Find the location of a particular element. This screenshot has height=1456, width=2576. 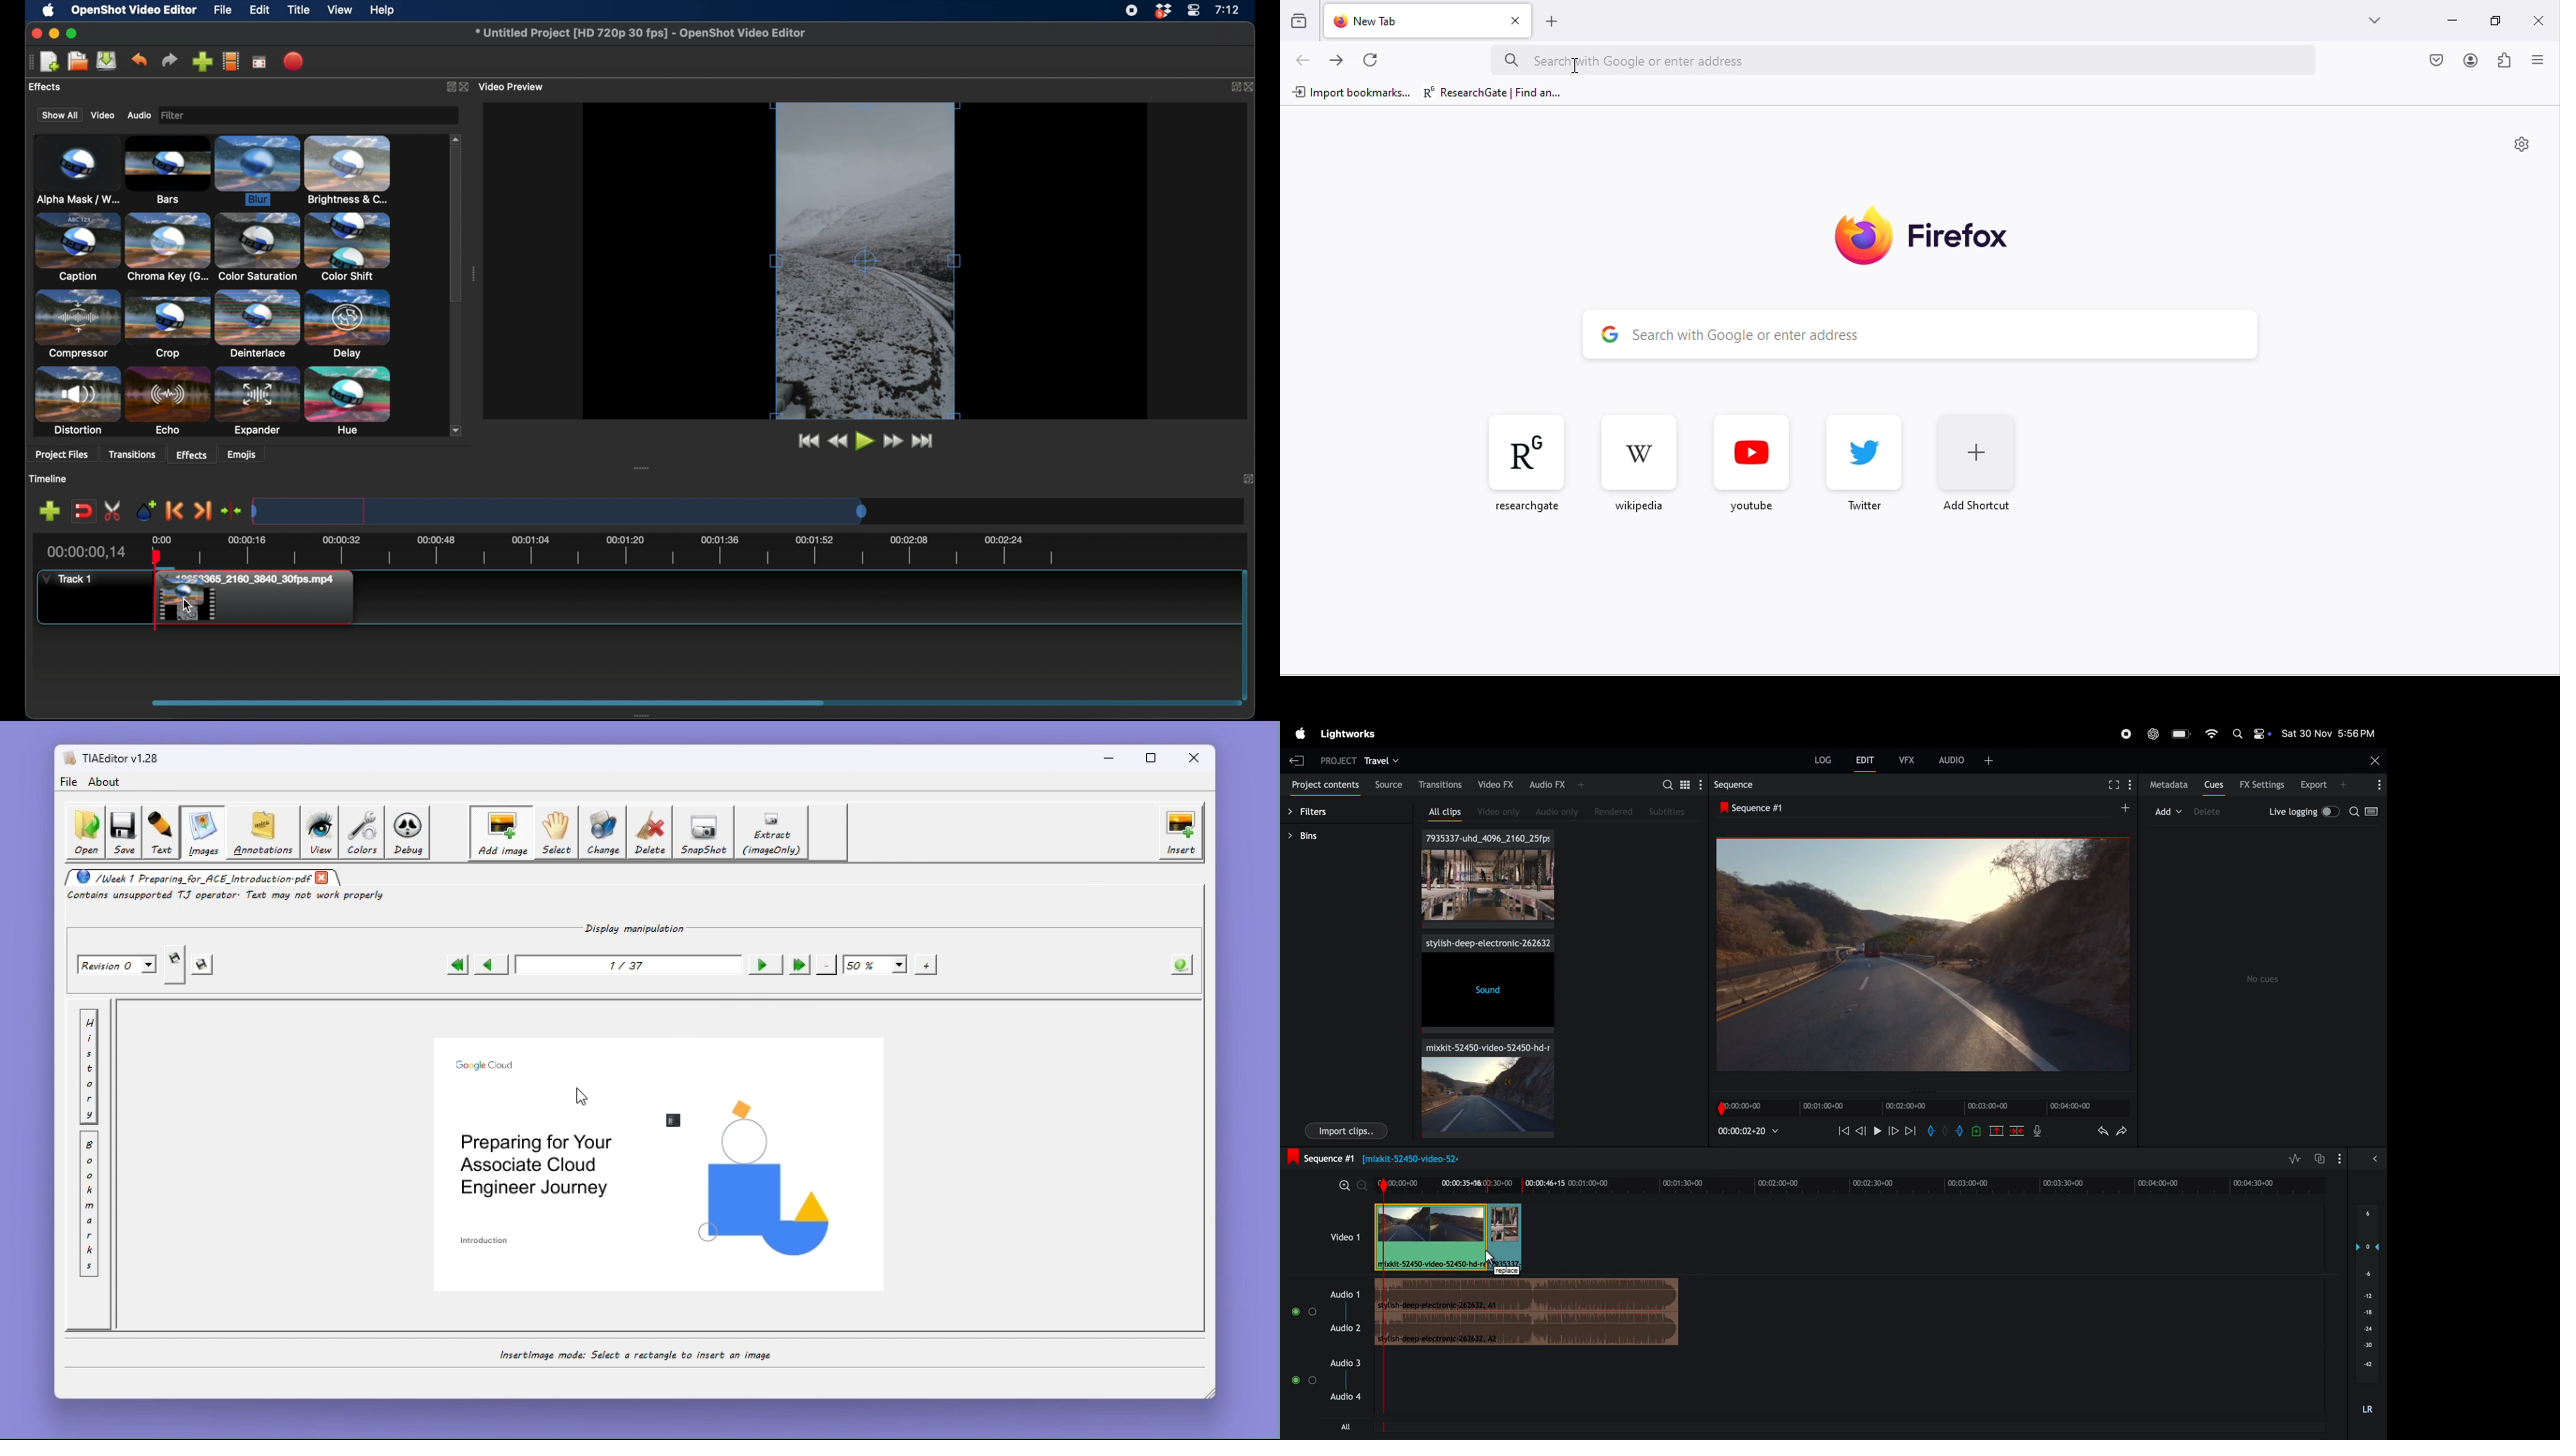

control center is located at coordinates (1193, 11).